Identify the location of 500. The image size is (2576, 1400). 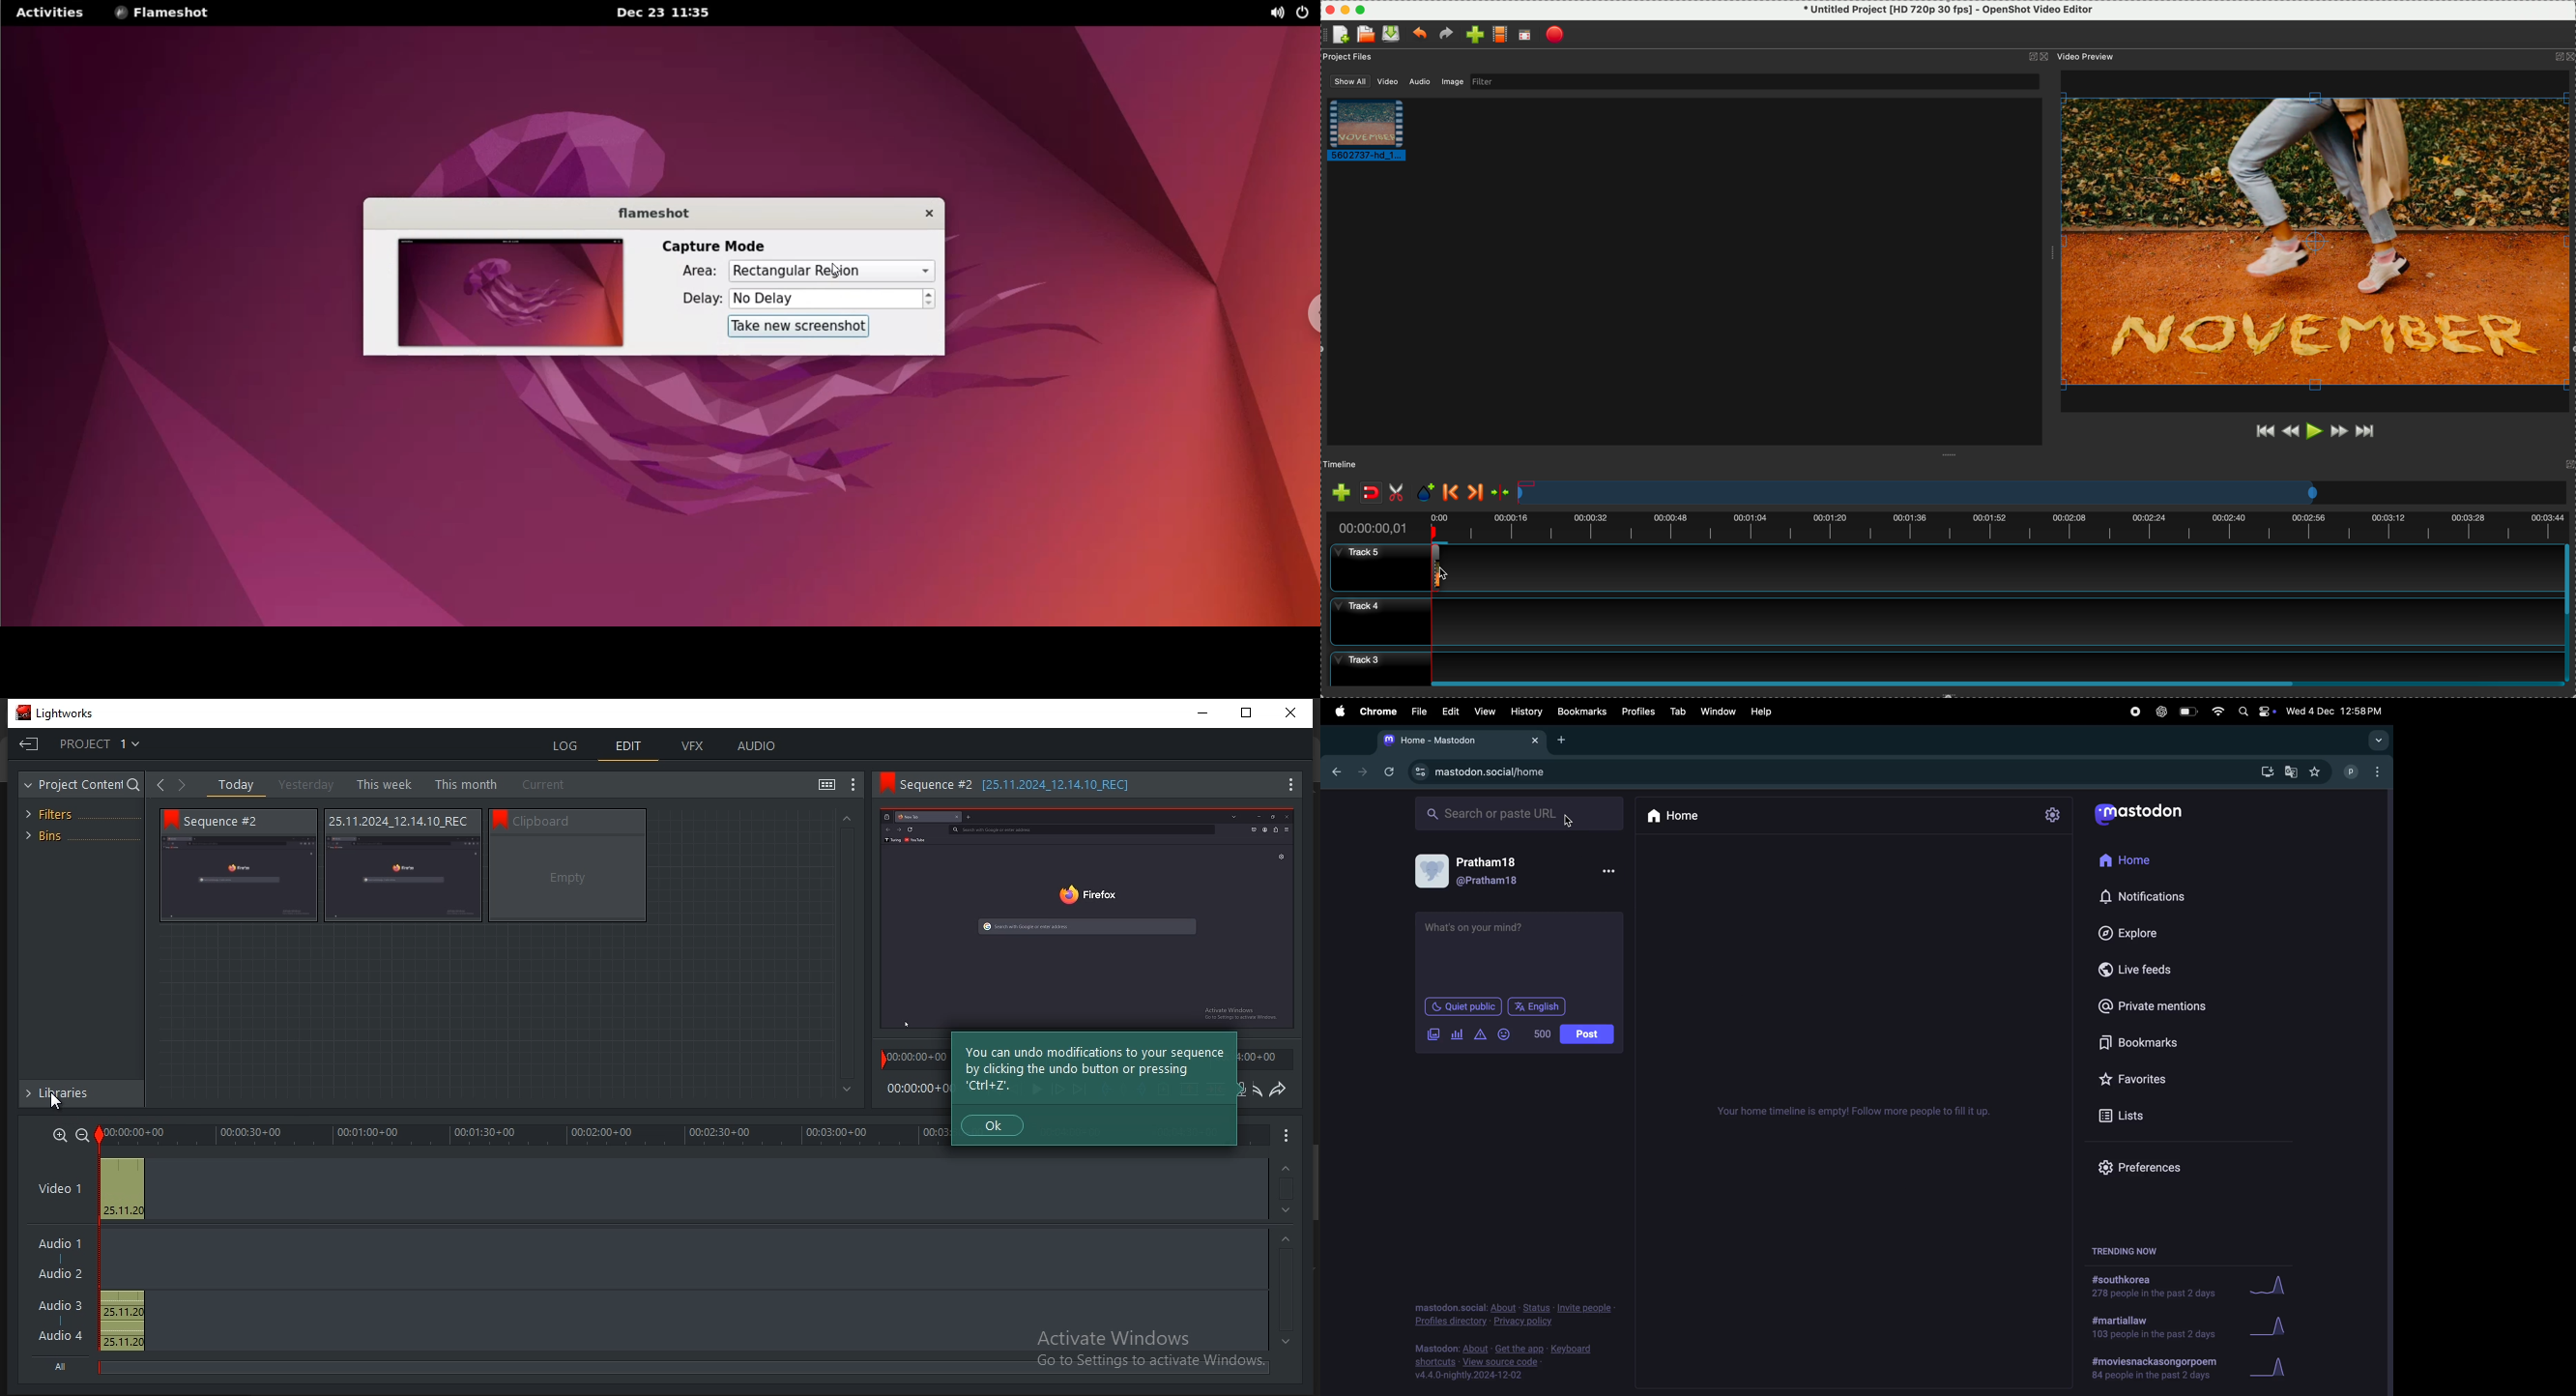
(1541, 1035).